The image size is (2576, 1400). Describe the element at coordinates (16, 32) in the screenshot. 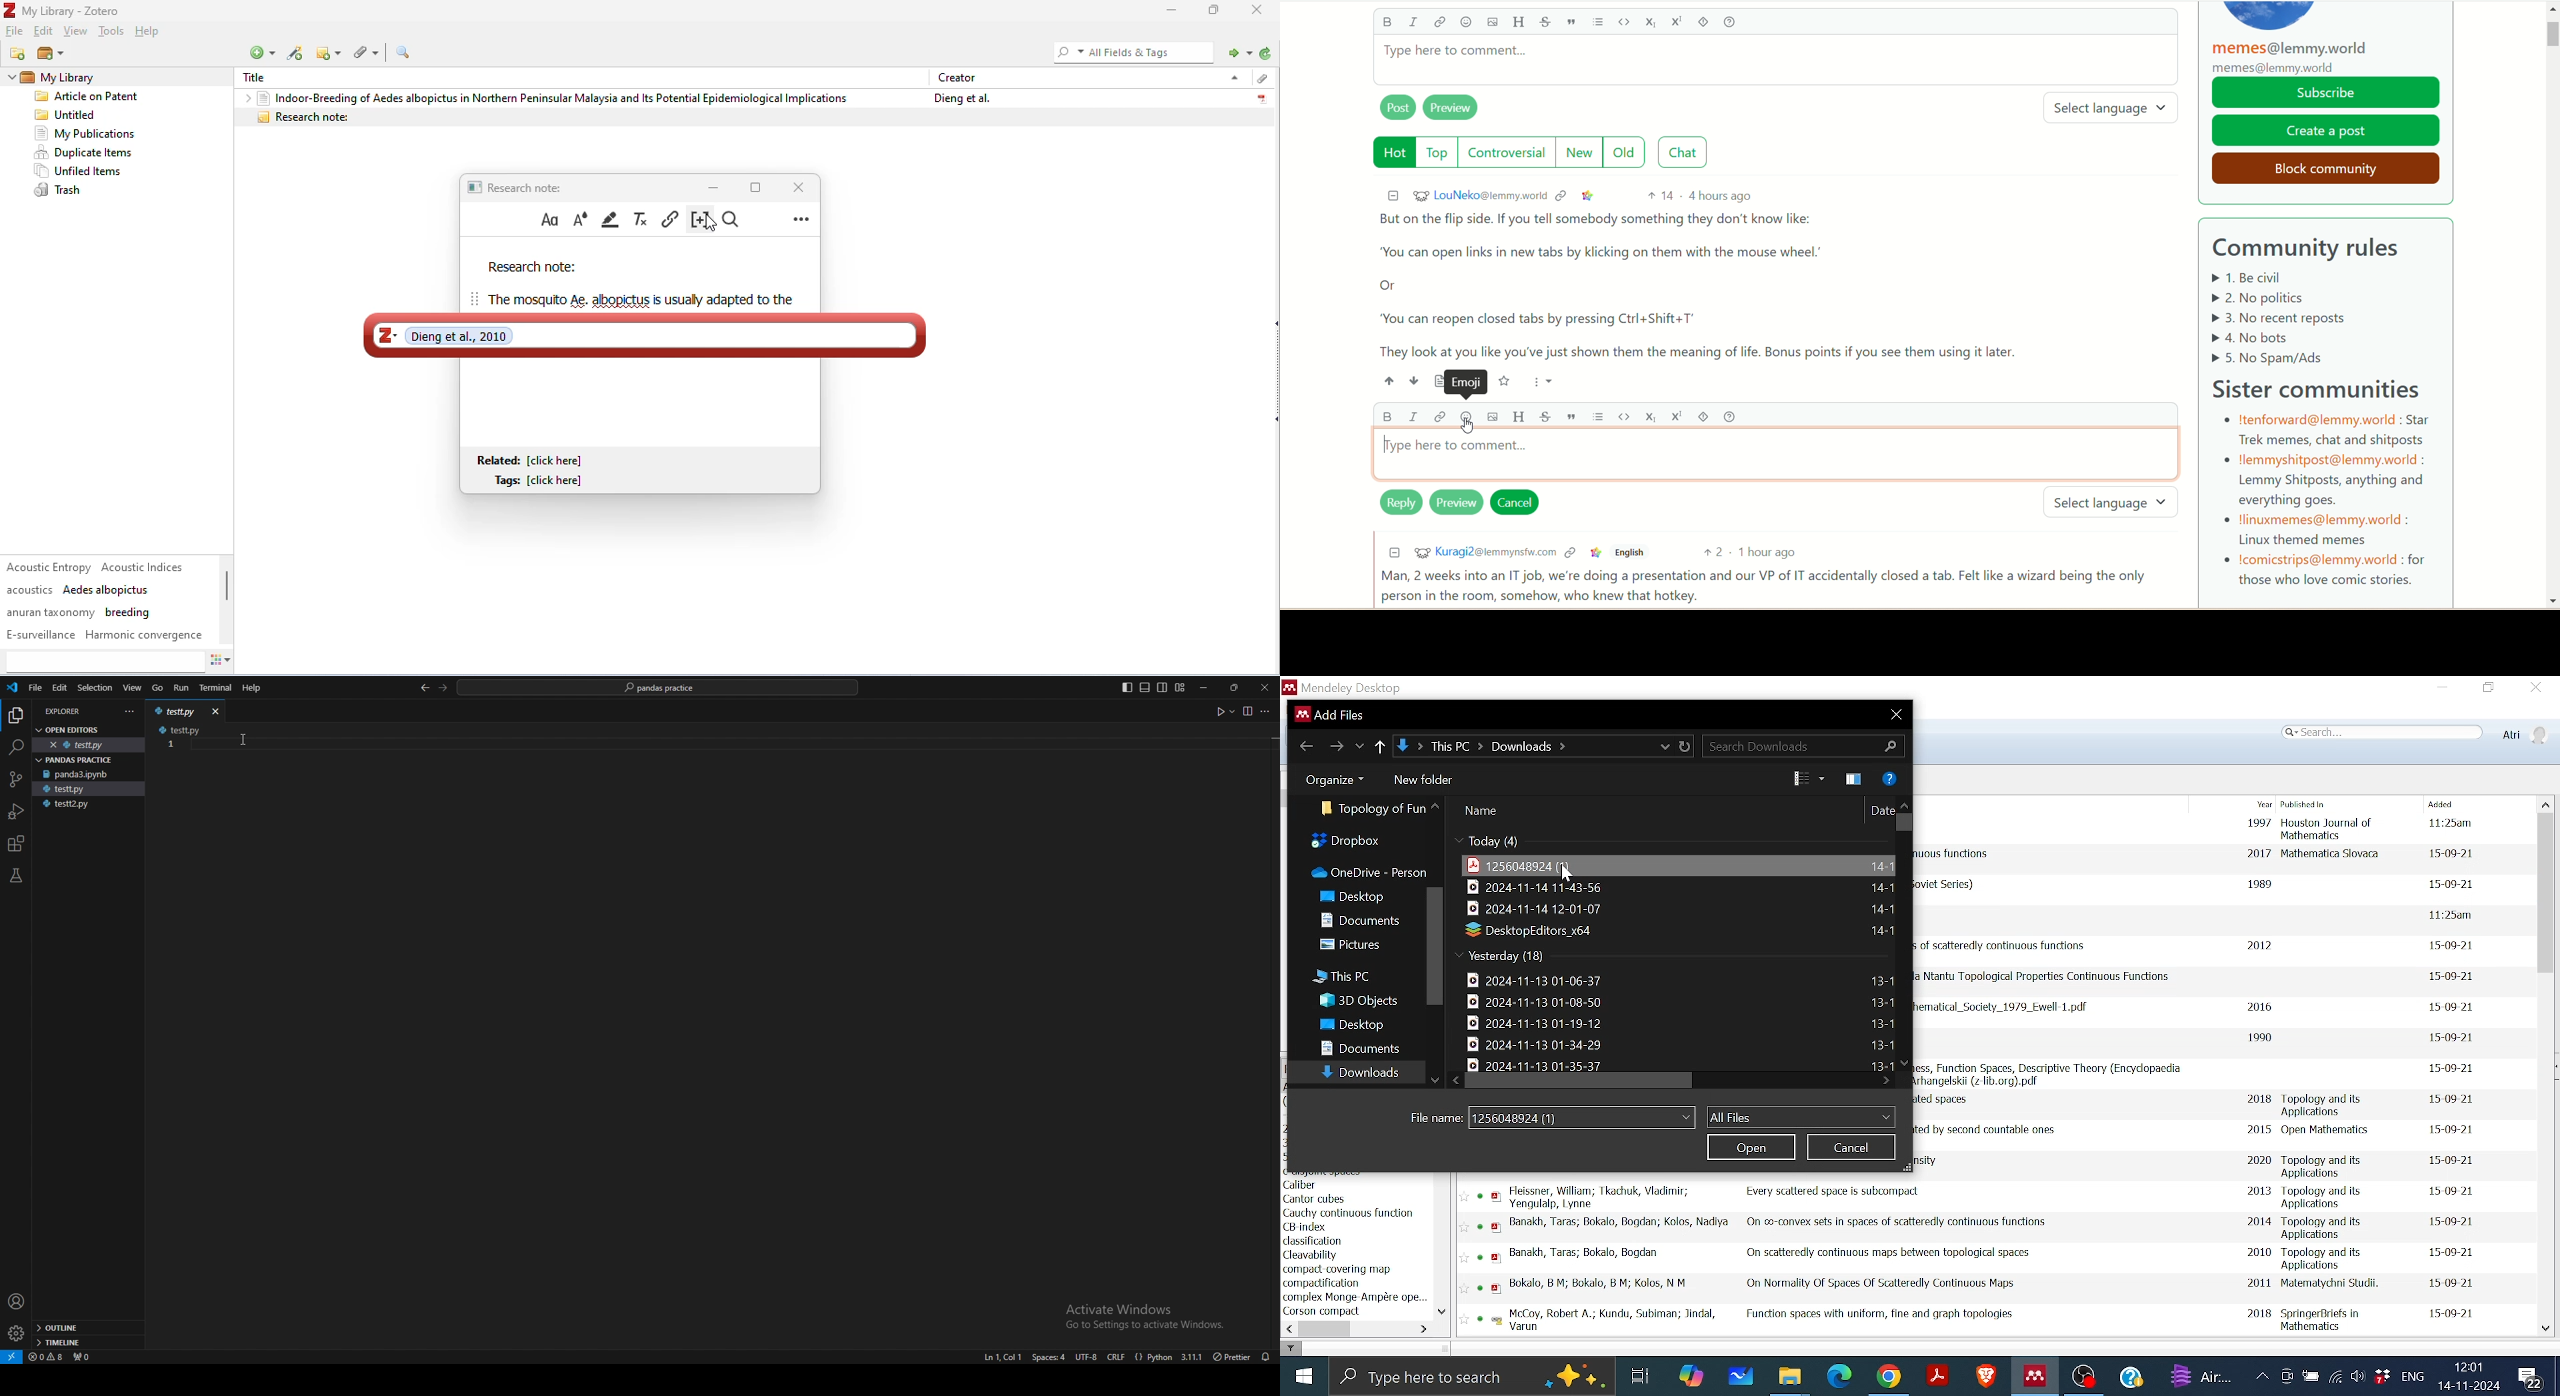

I see `file` at that location.